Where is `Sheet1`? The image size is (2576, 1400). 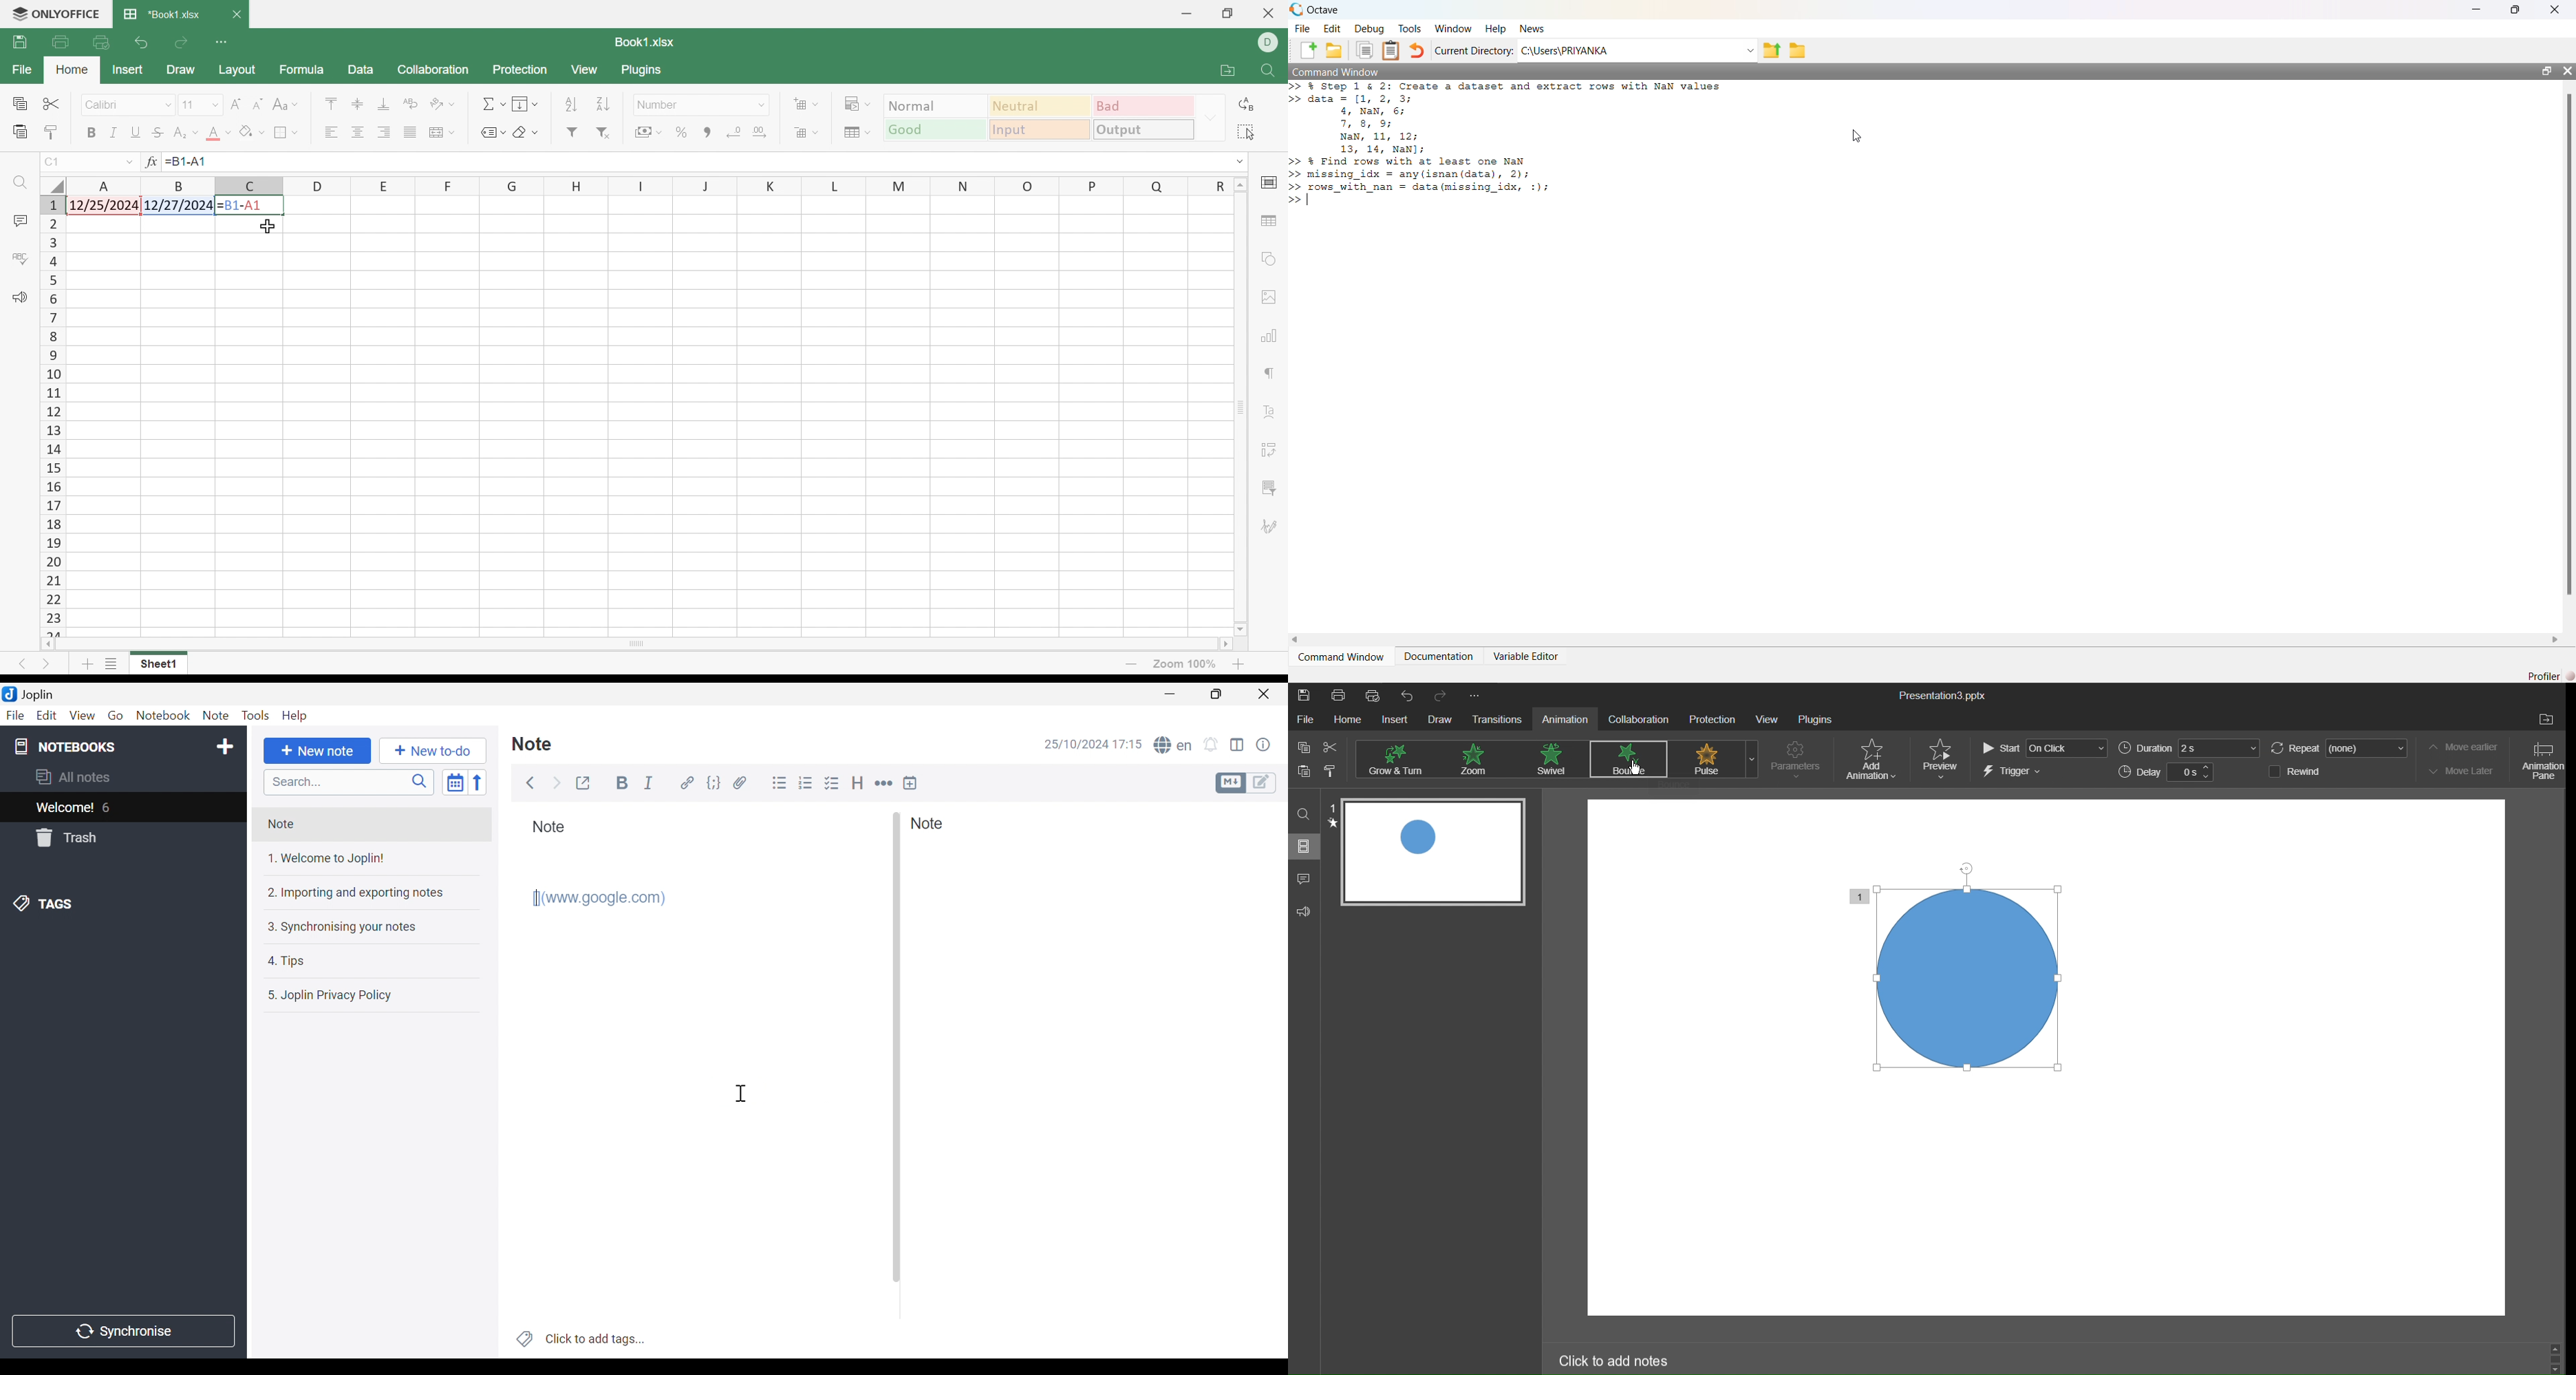 Sheet1 is located at coordinates (154, 666).